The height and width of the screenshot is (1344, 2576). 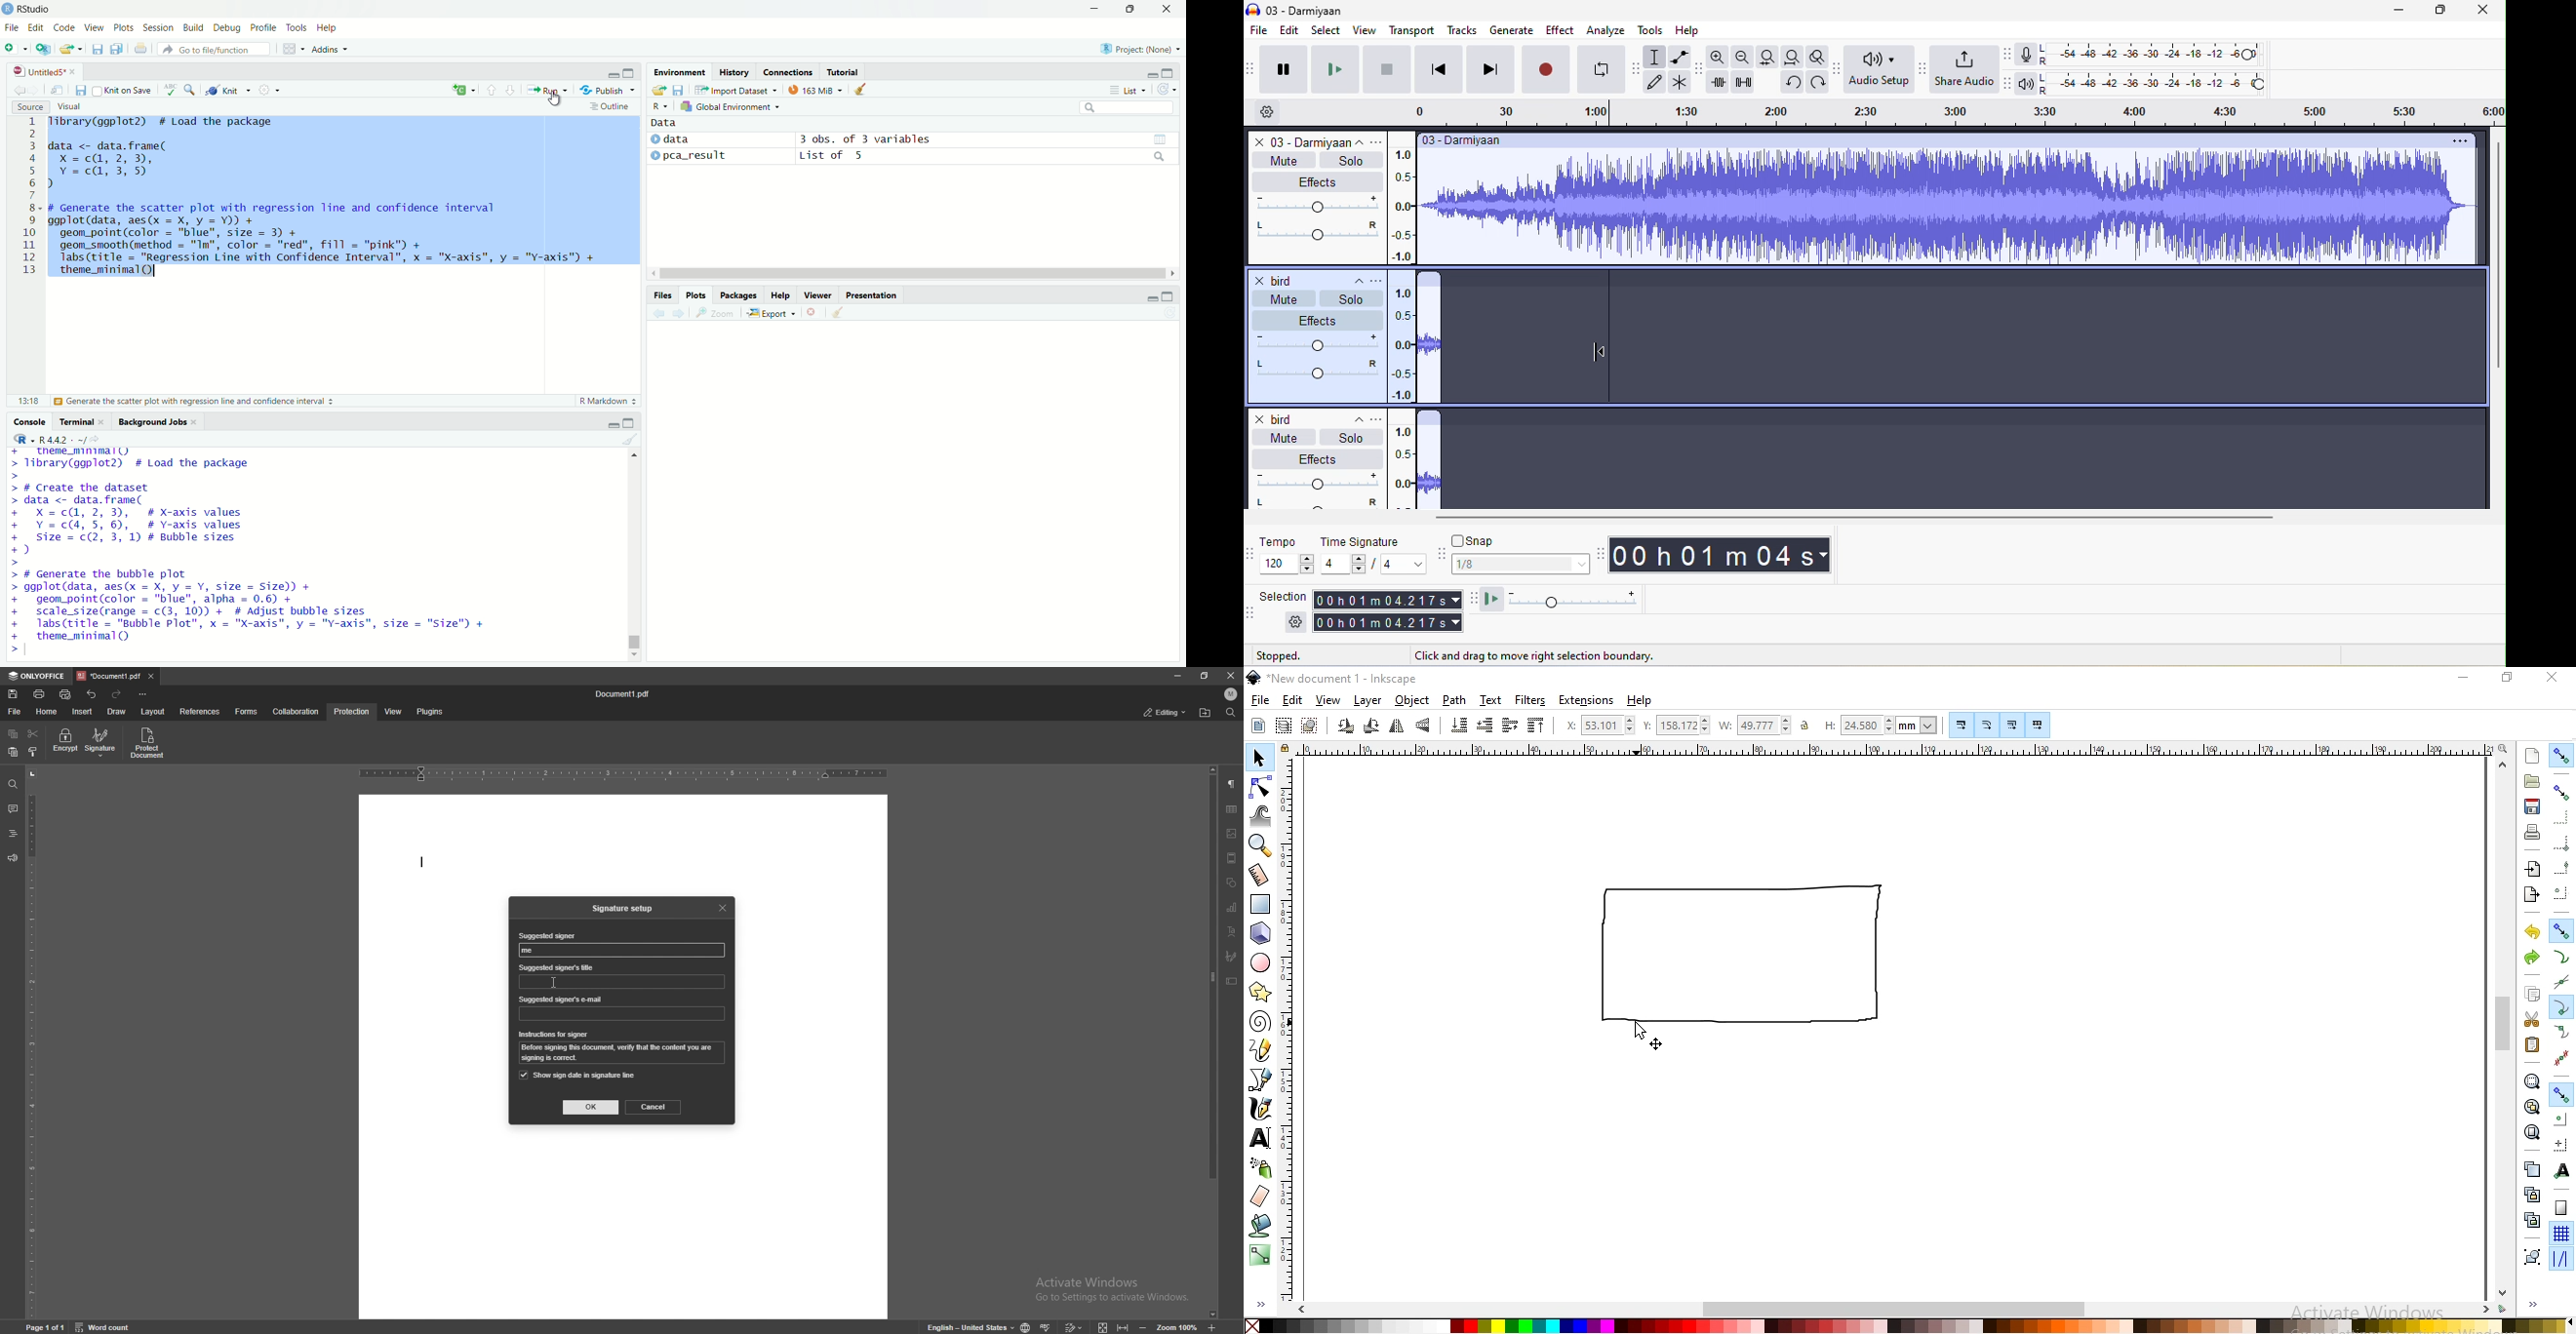 What do you see at coordinates (102, 742) in the screenshot?
I see `signature` at bounding box center [102, 742].